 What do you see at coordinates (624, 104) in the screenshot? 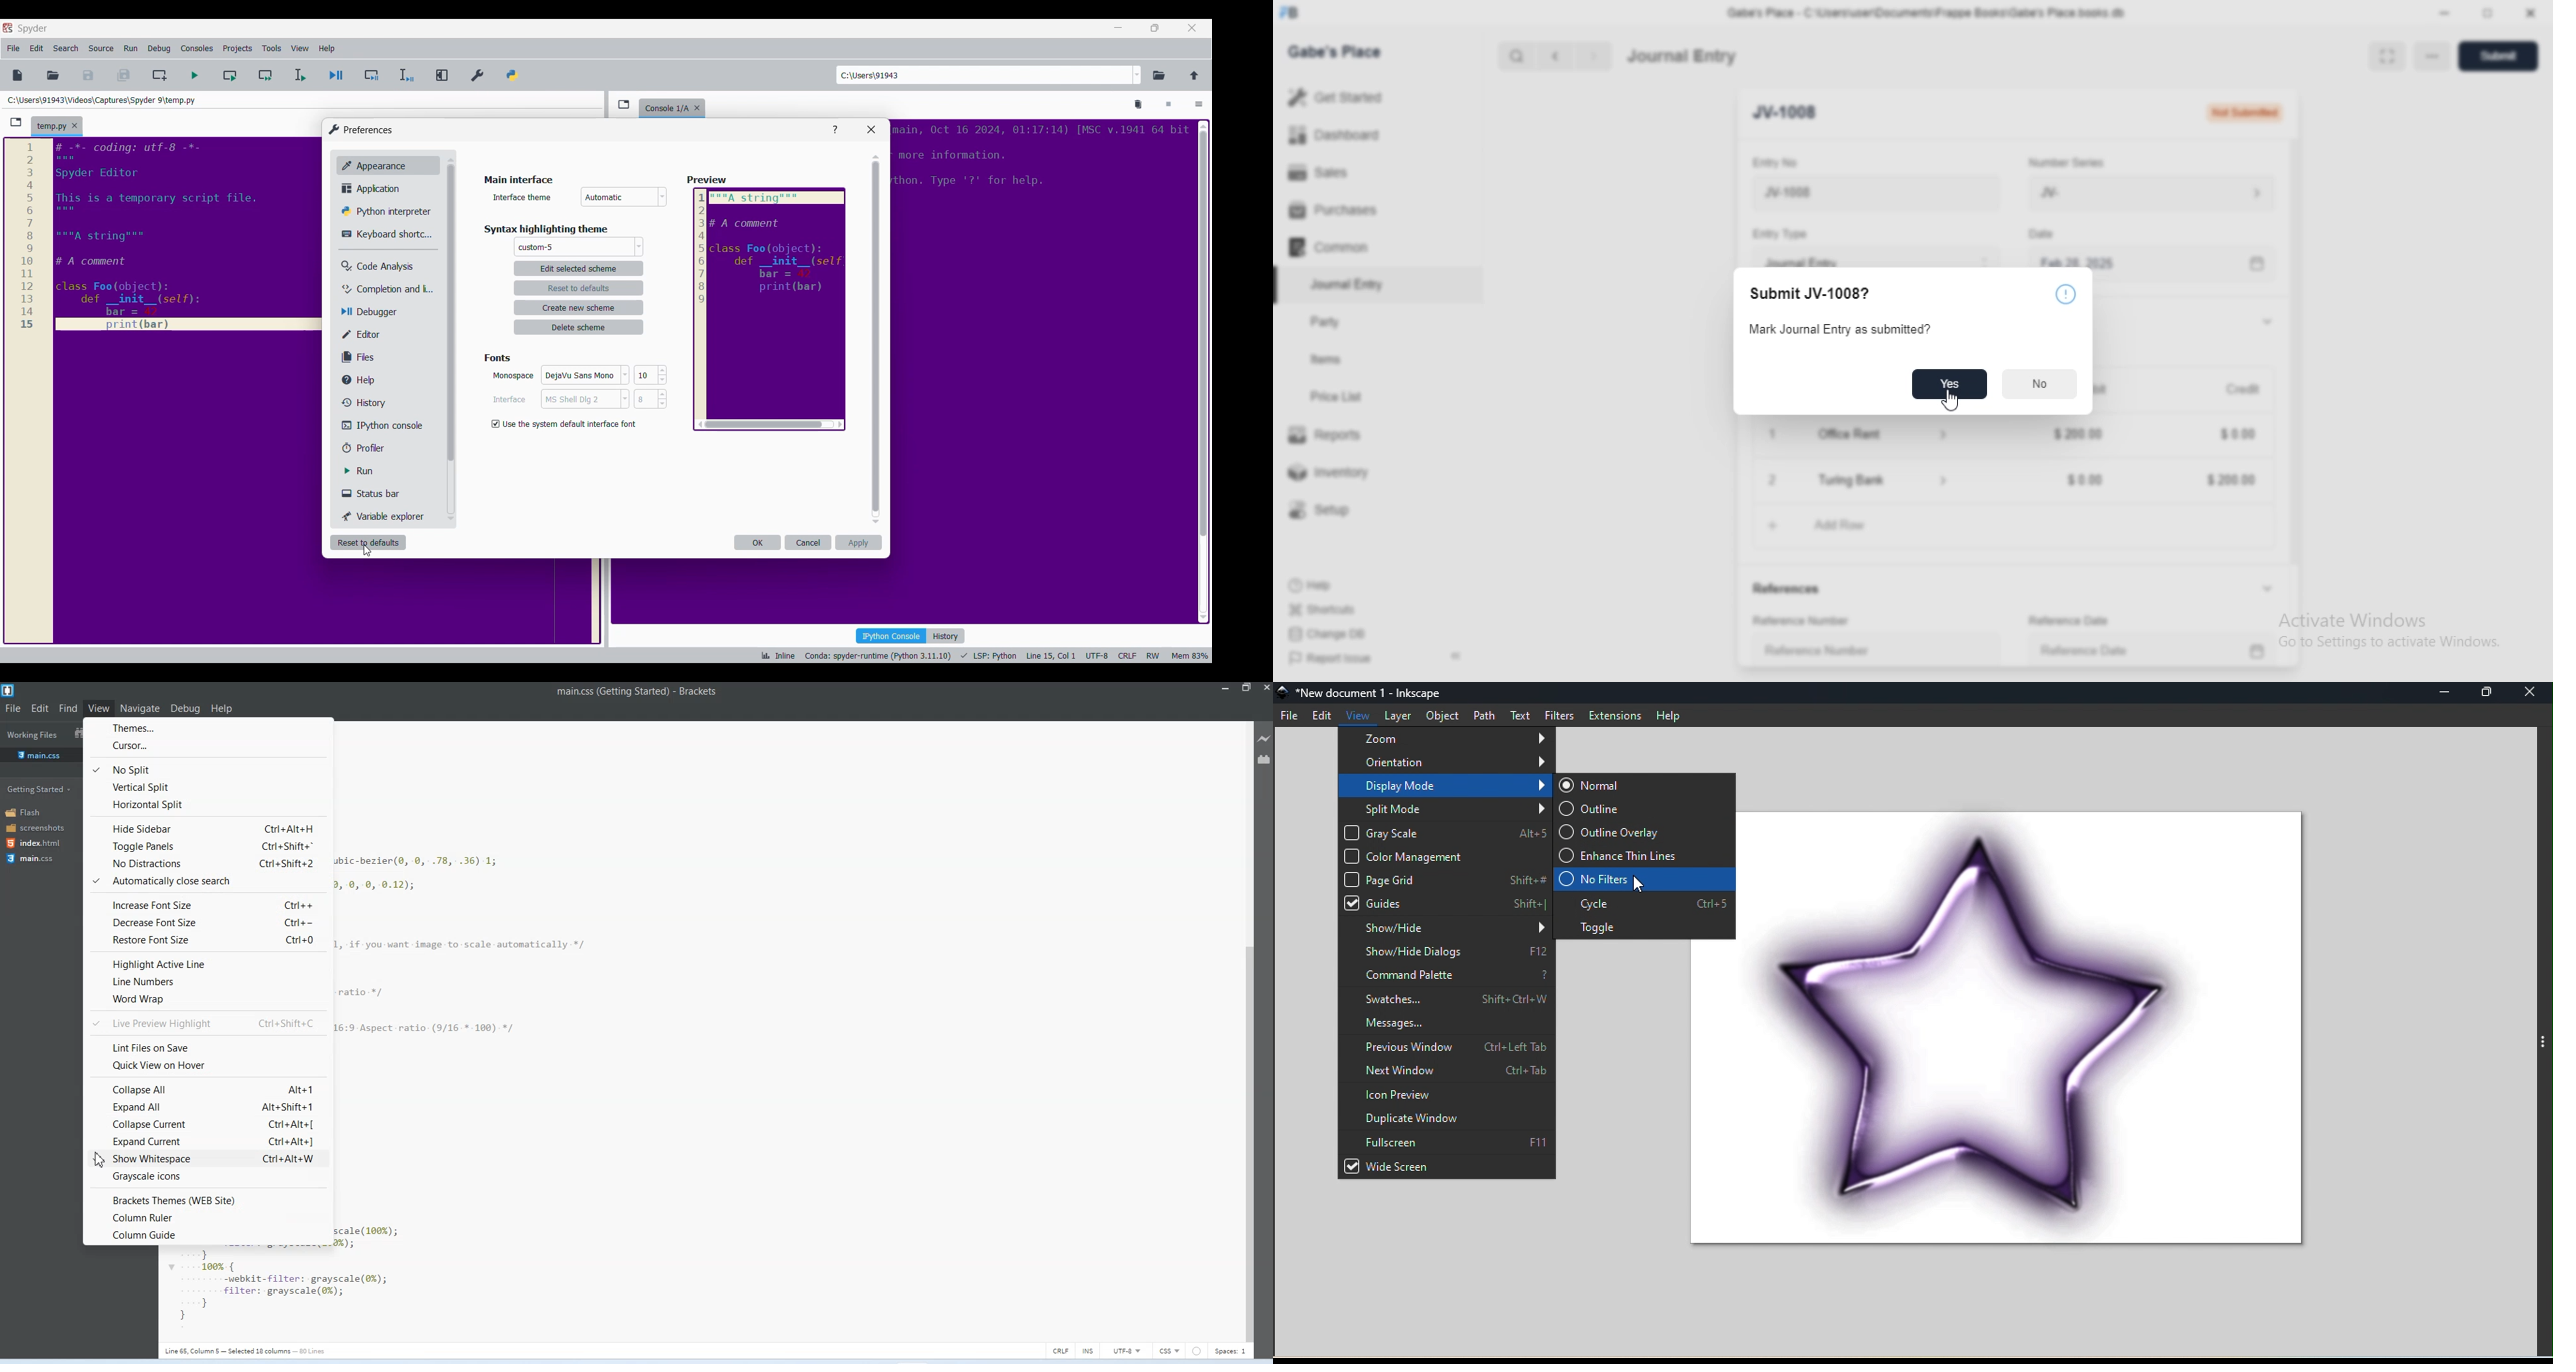
I see `Browse tabs` at bounding box center [624, 104].